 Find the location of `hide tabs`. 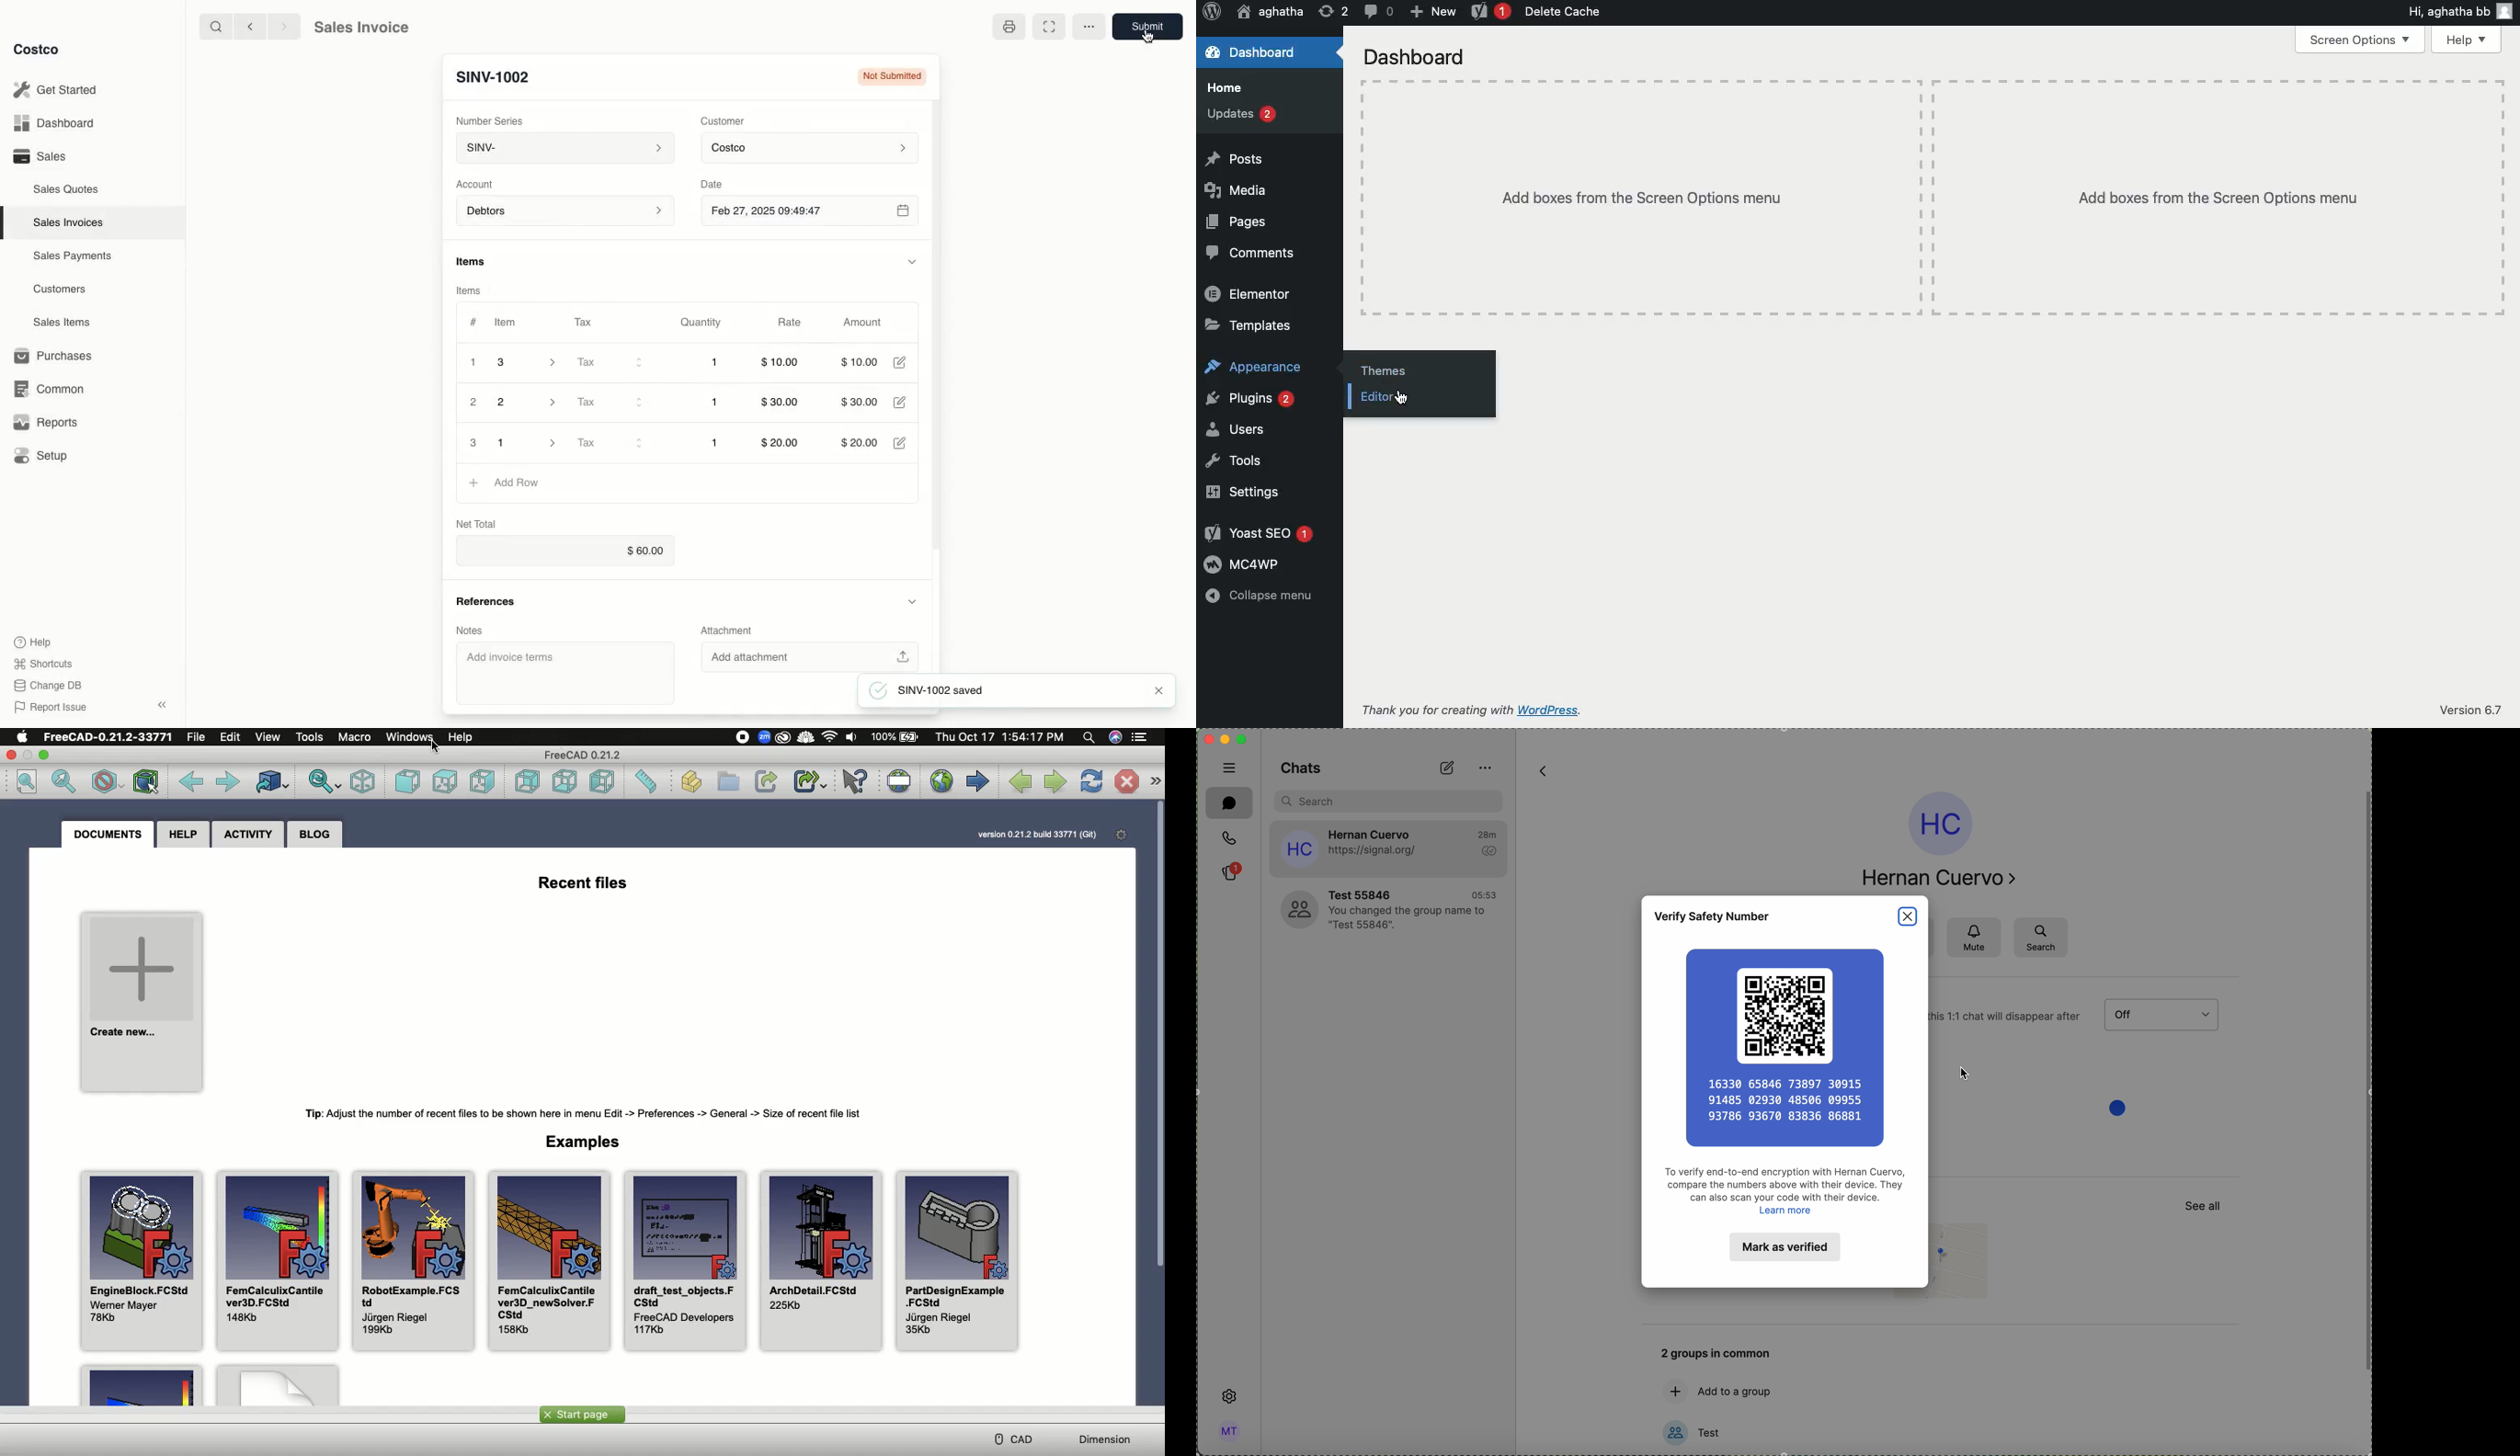

hide tabs is located at coordinates (1228, 769).